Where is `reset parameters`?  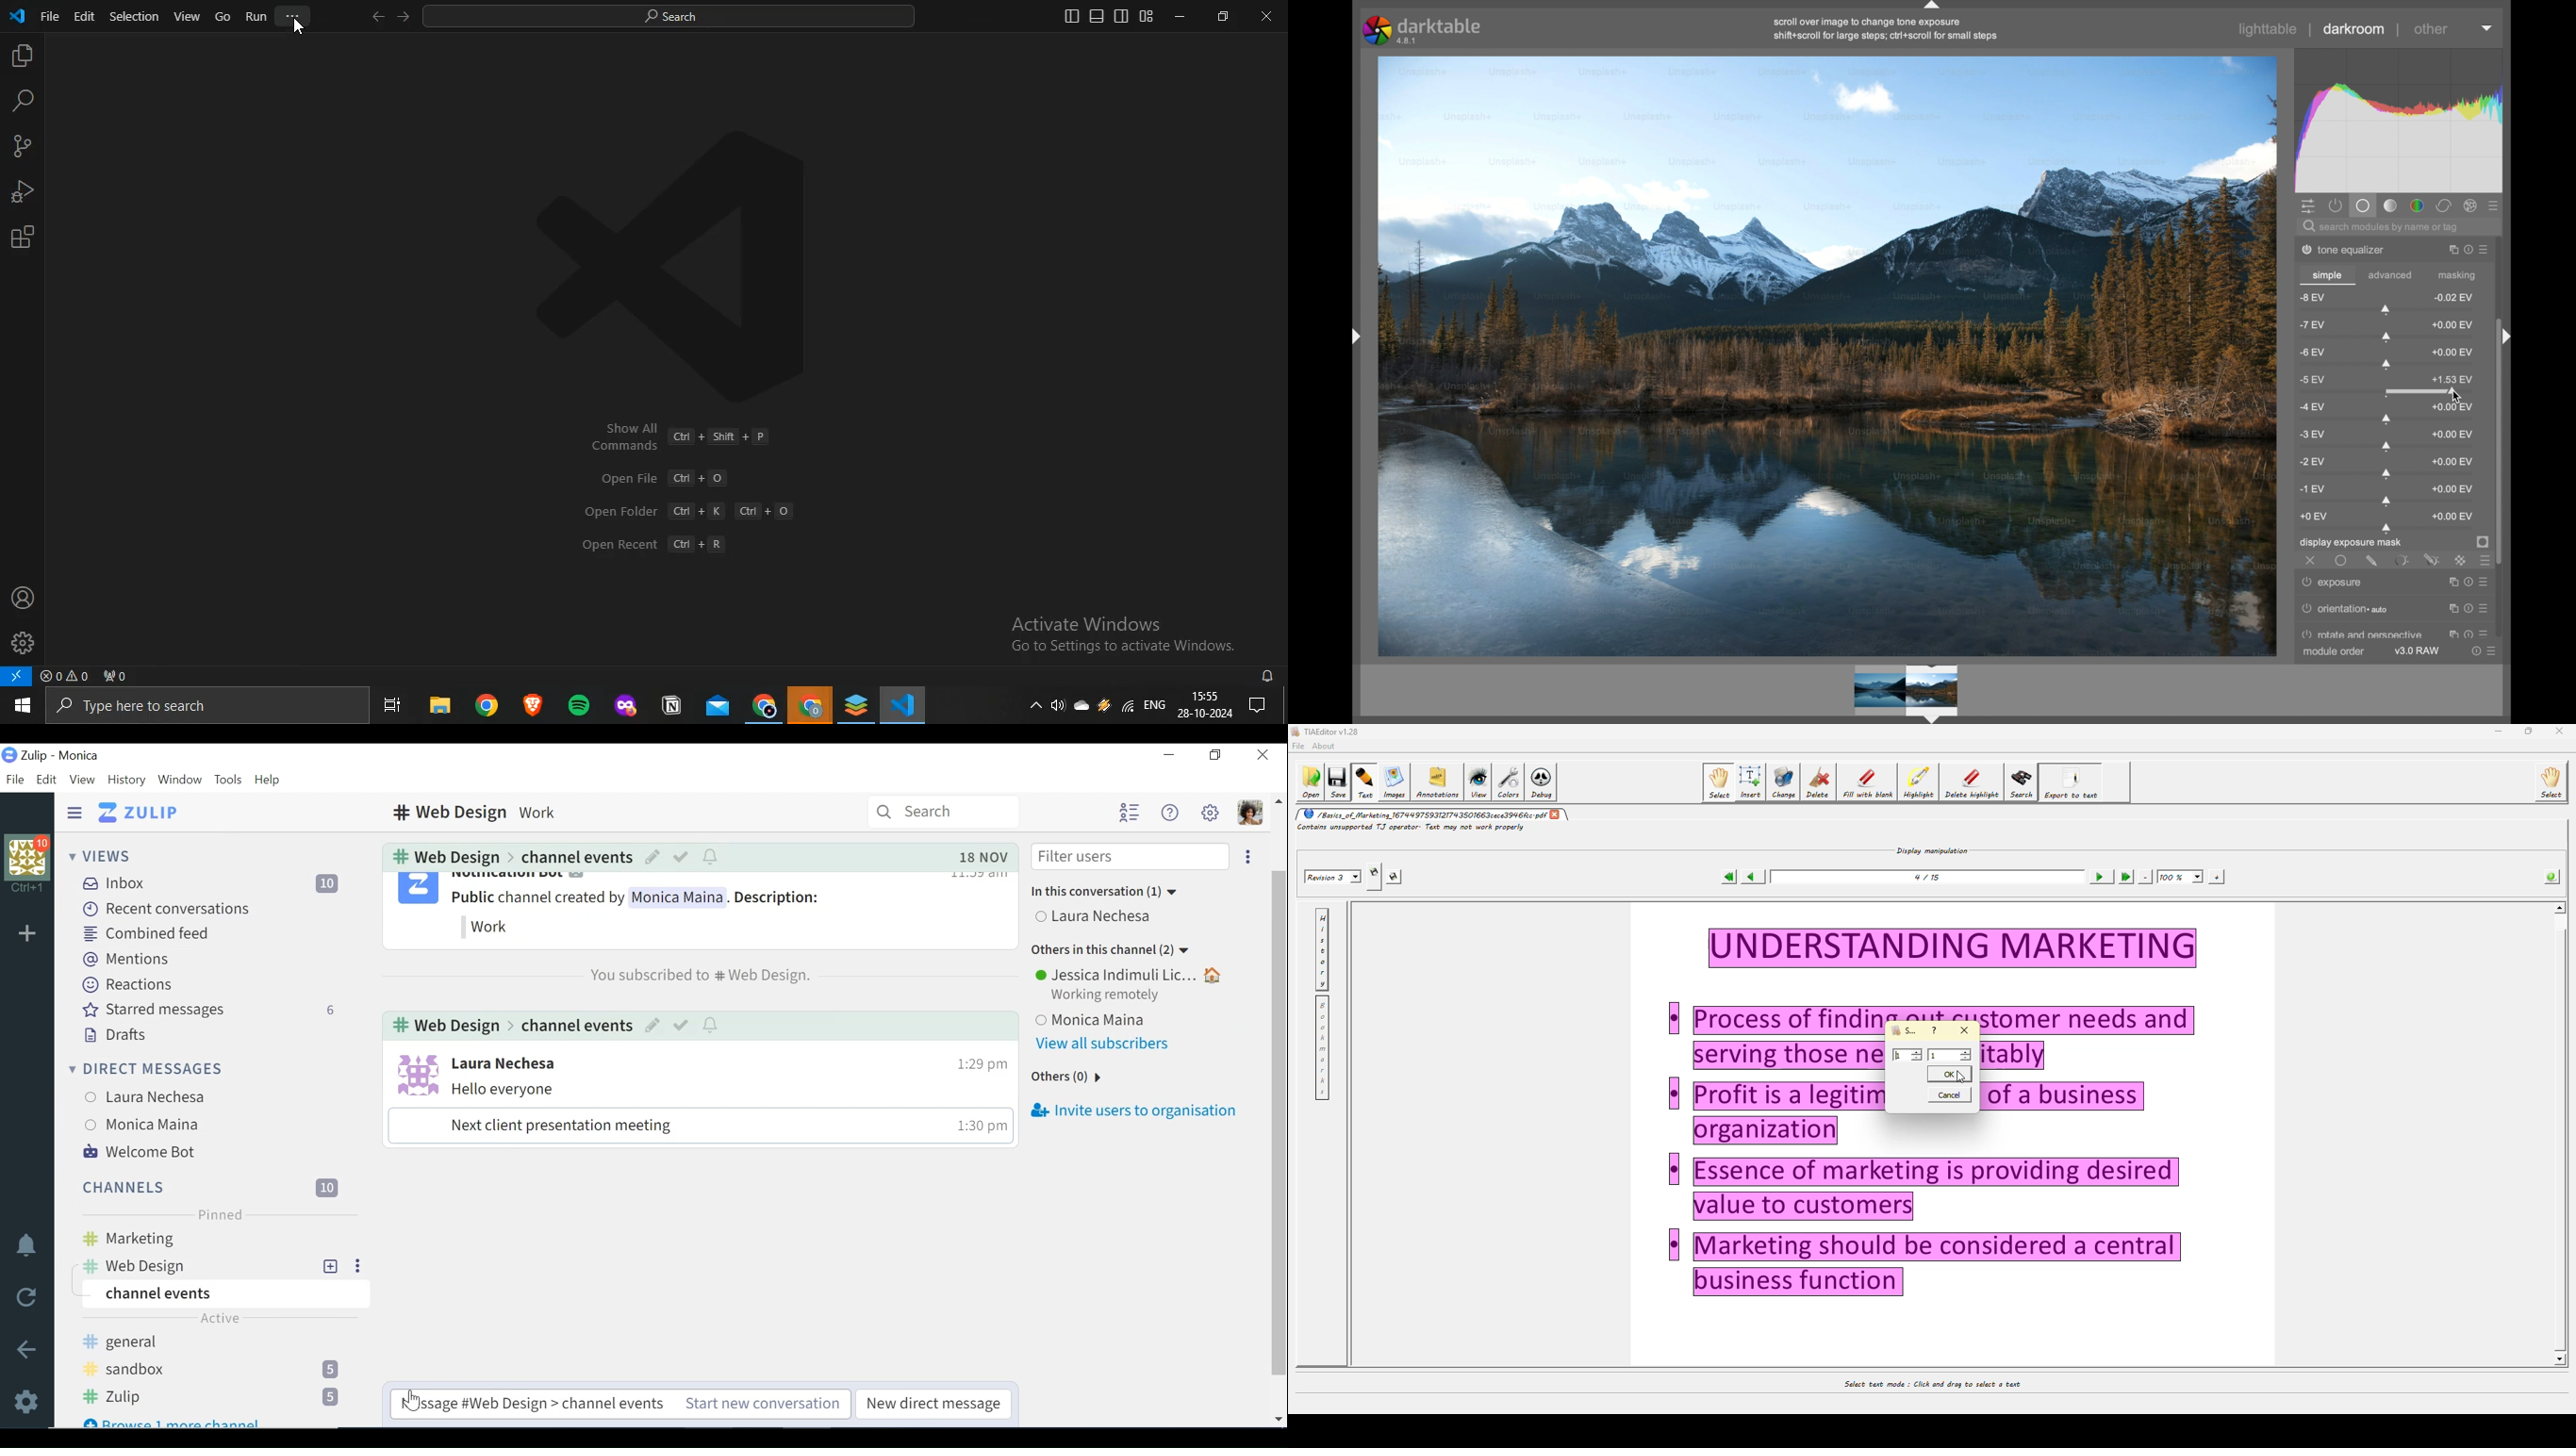
reset parameters is located at coordinates (2474, 652).